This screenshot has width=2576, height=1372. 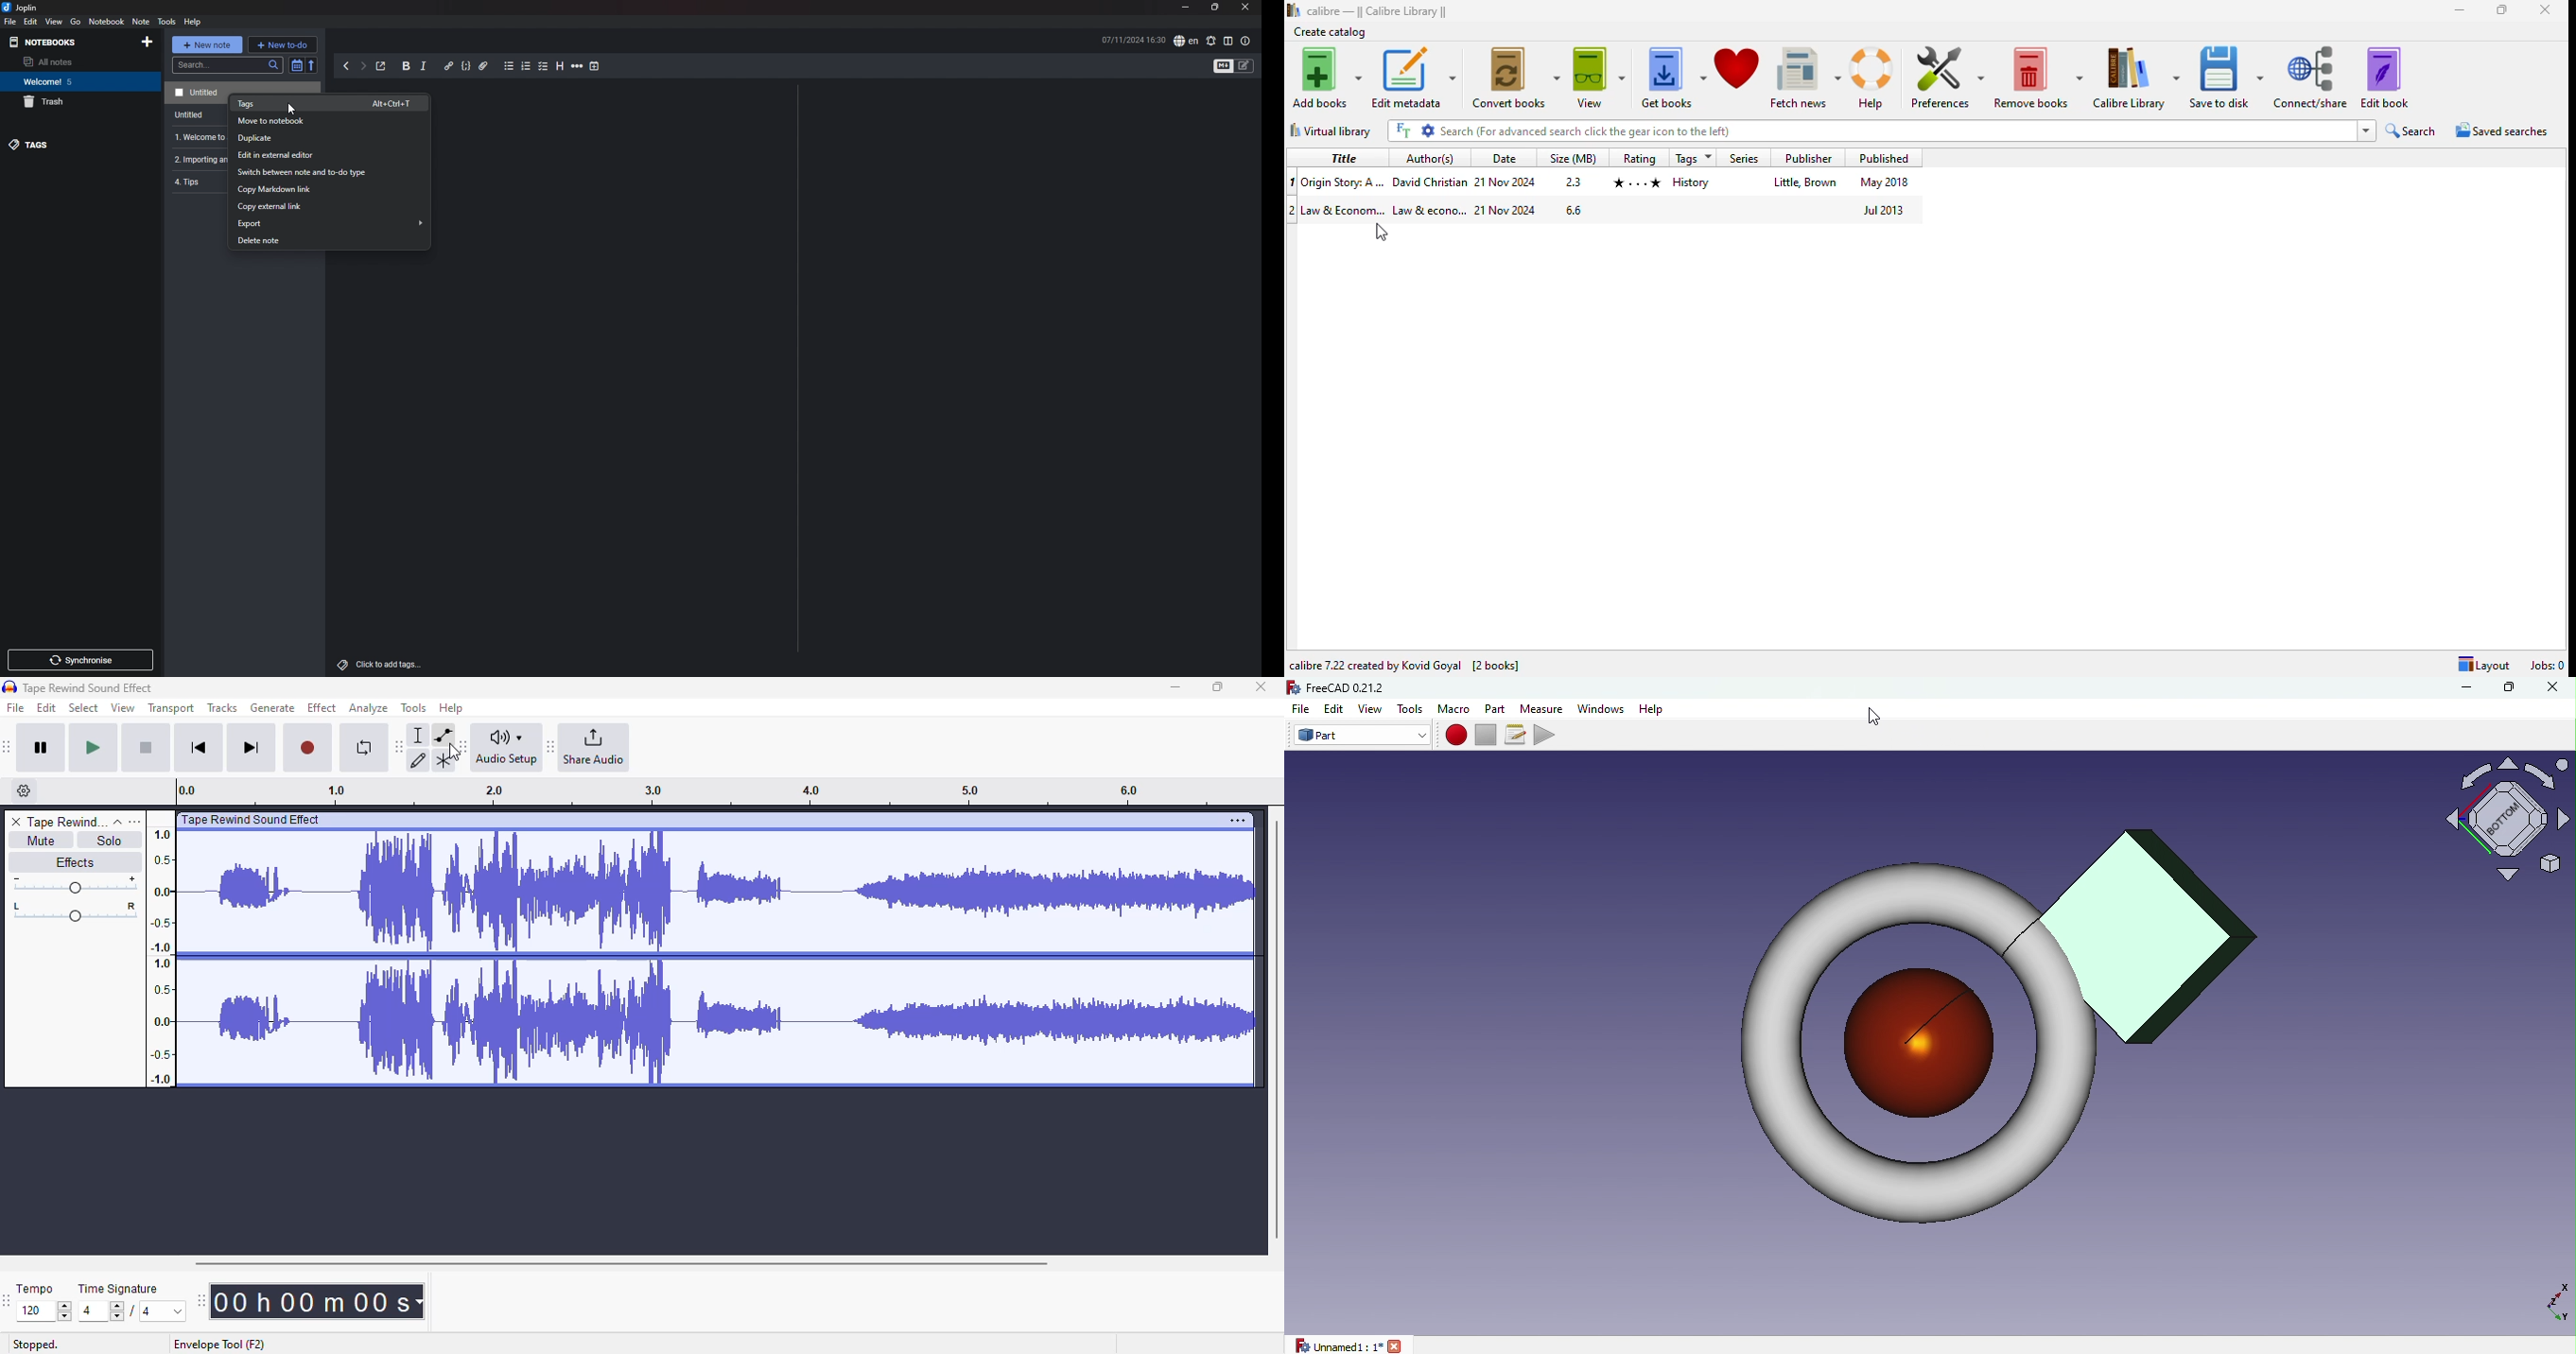 I want to click on audio track, so click(x=702, y=950).